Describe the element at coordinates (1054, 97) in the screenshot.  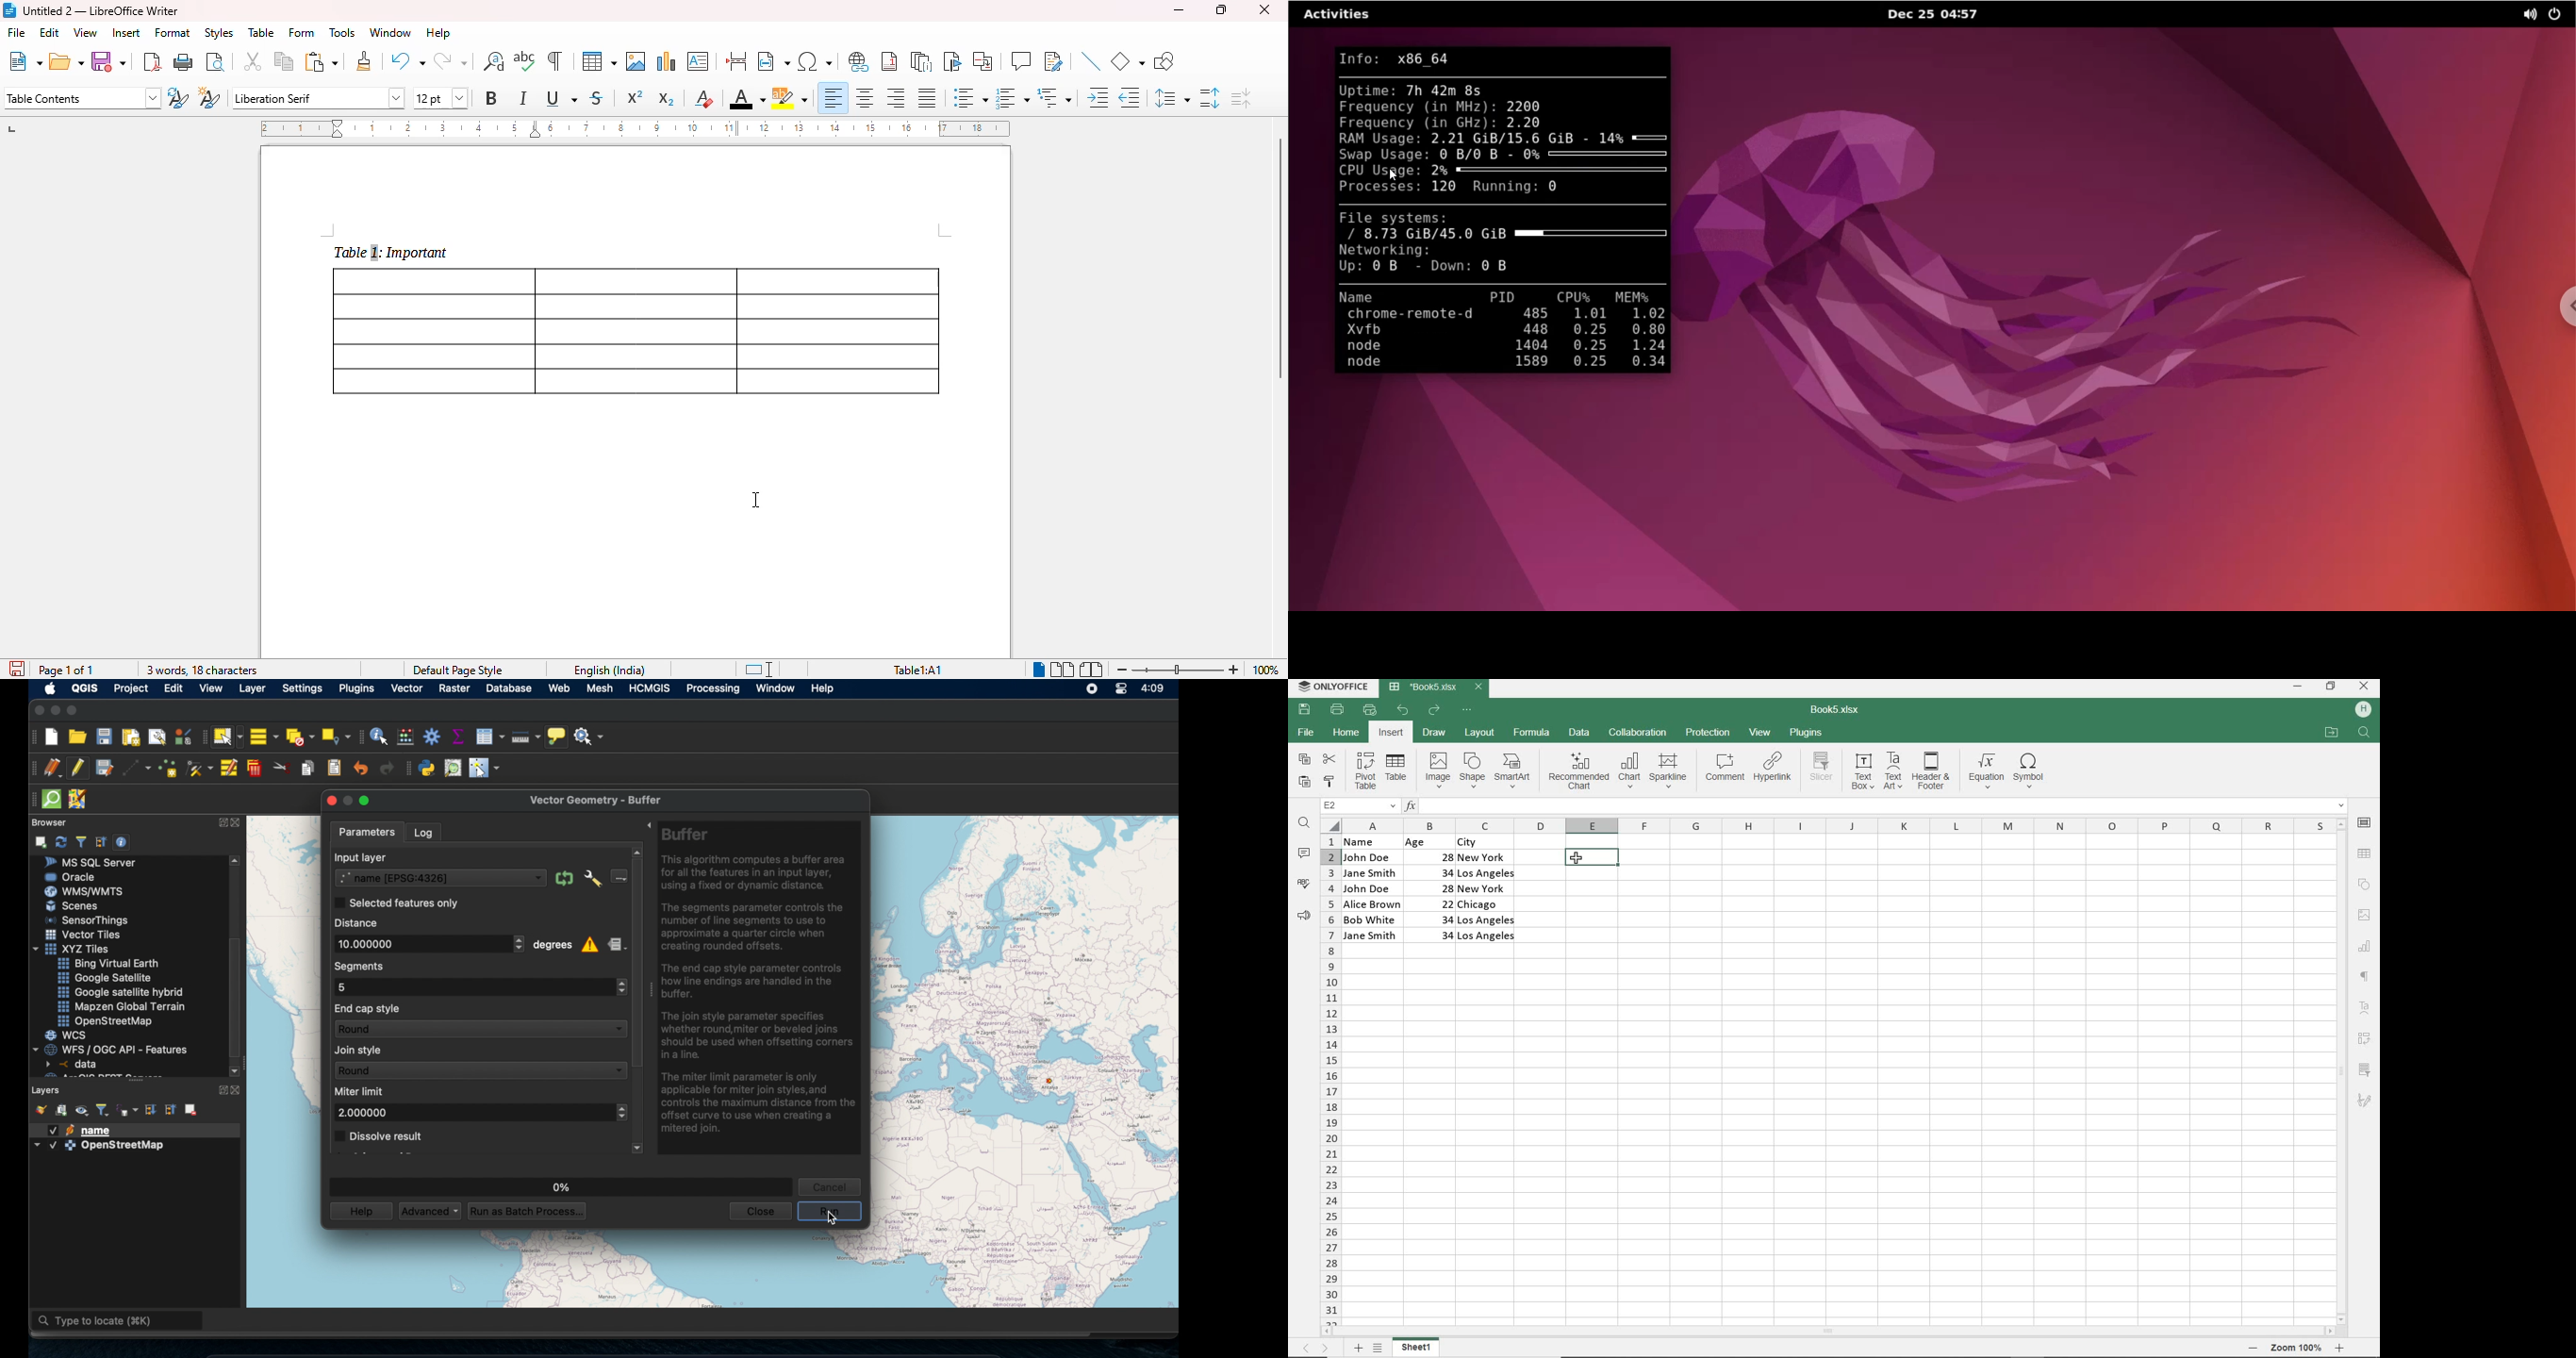
I see `select outline format` at that location.